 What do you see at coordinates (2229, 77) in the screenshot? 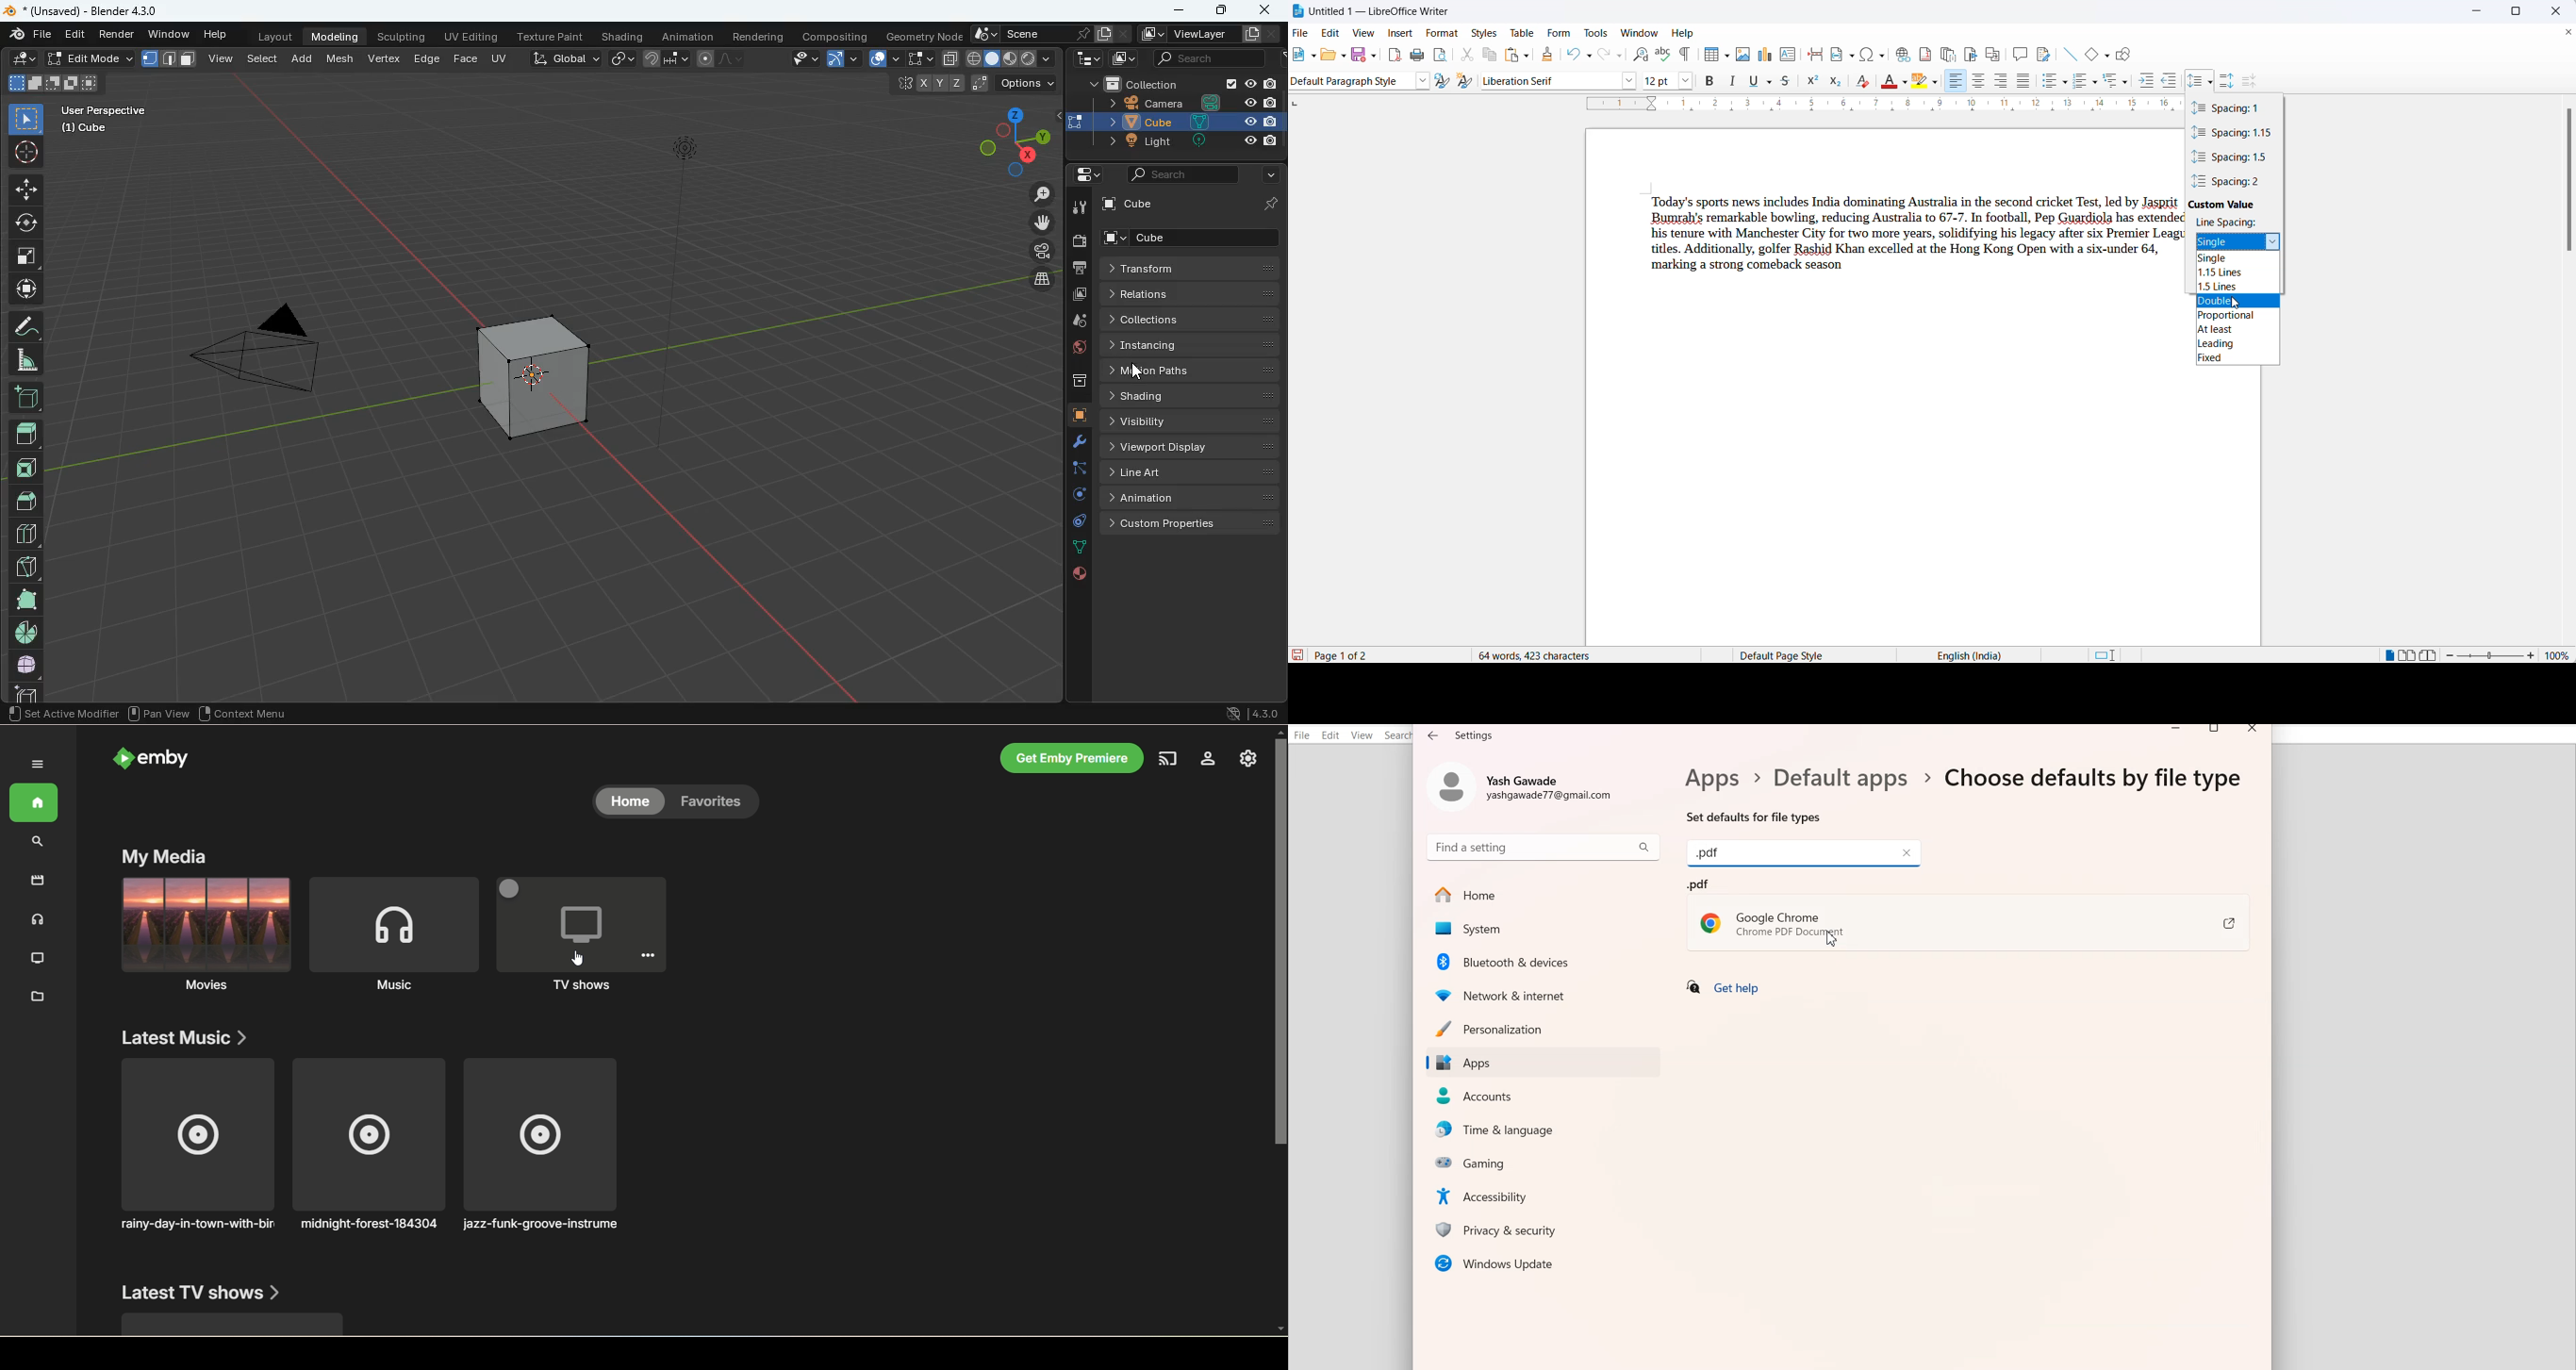
I see `increase paragraph spacing` at bounding box center [2229, 77].